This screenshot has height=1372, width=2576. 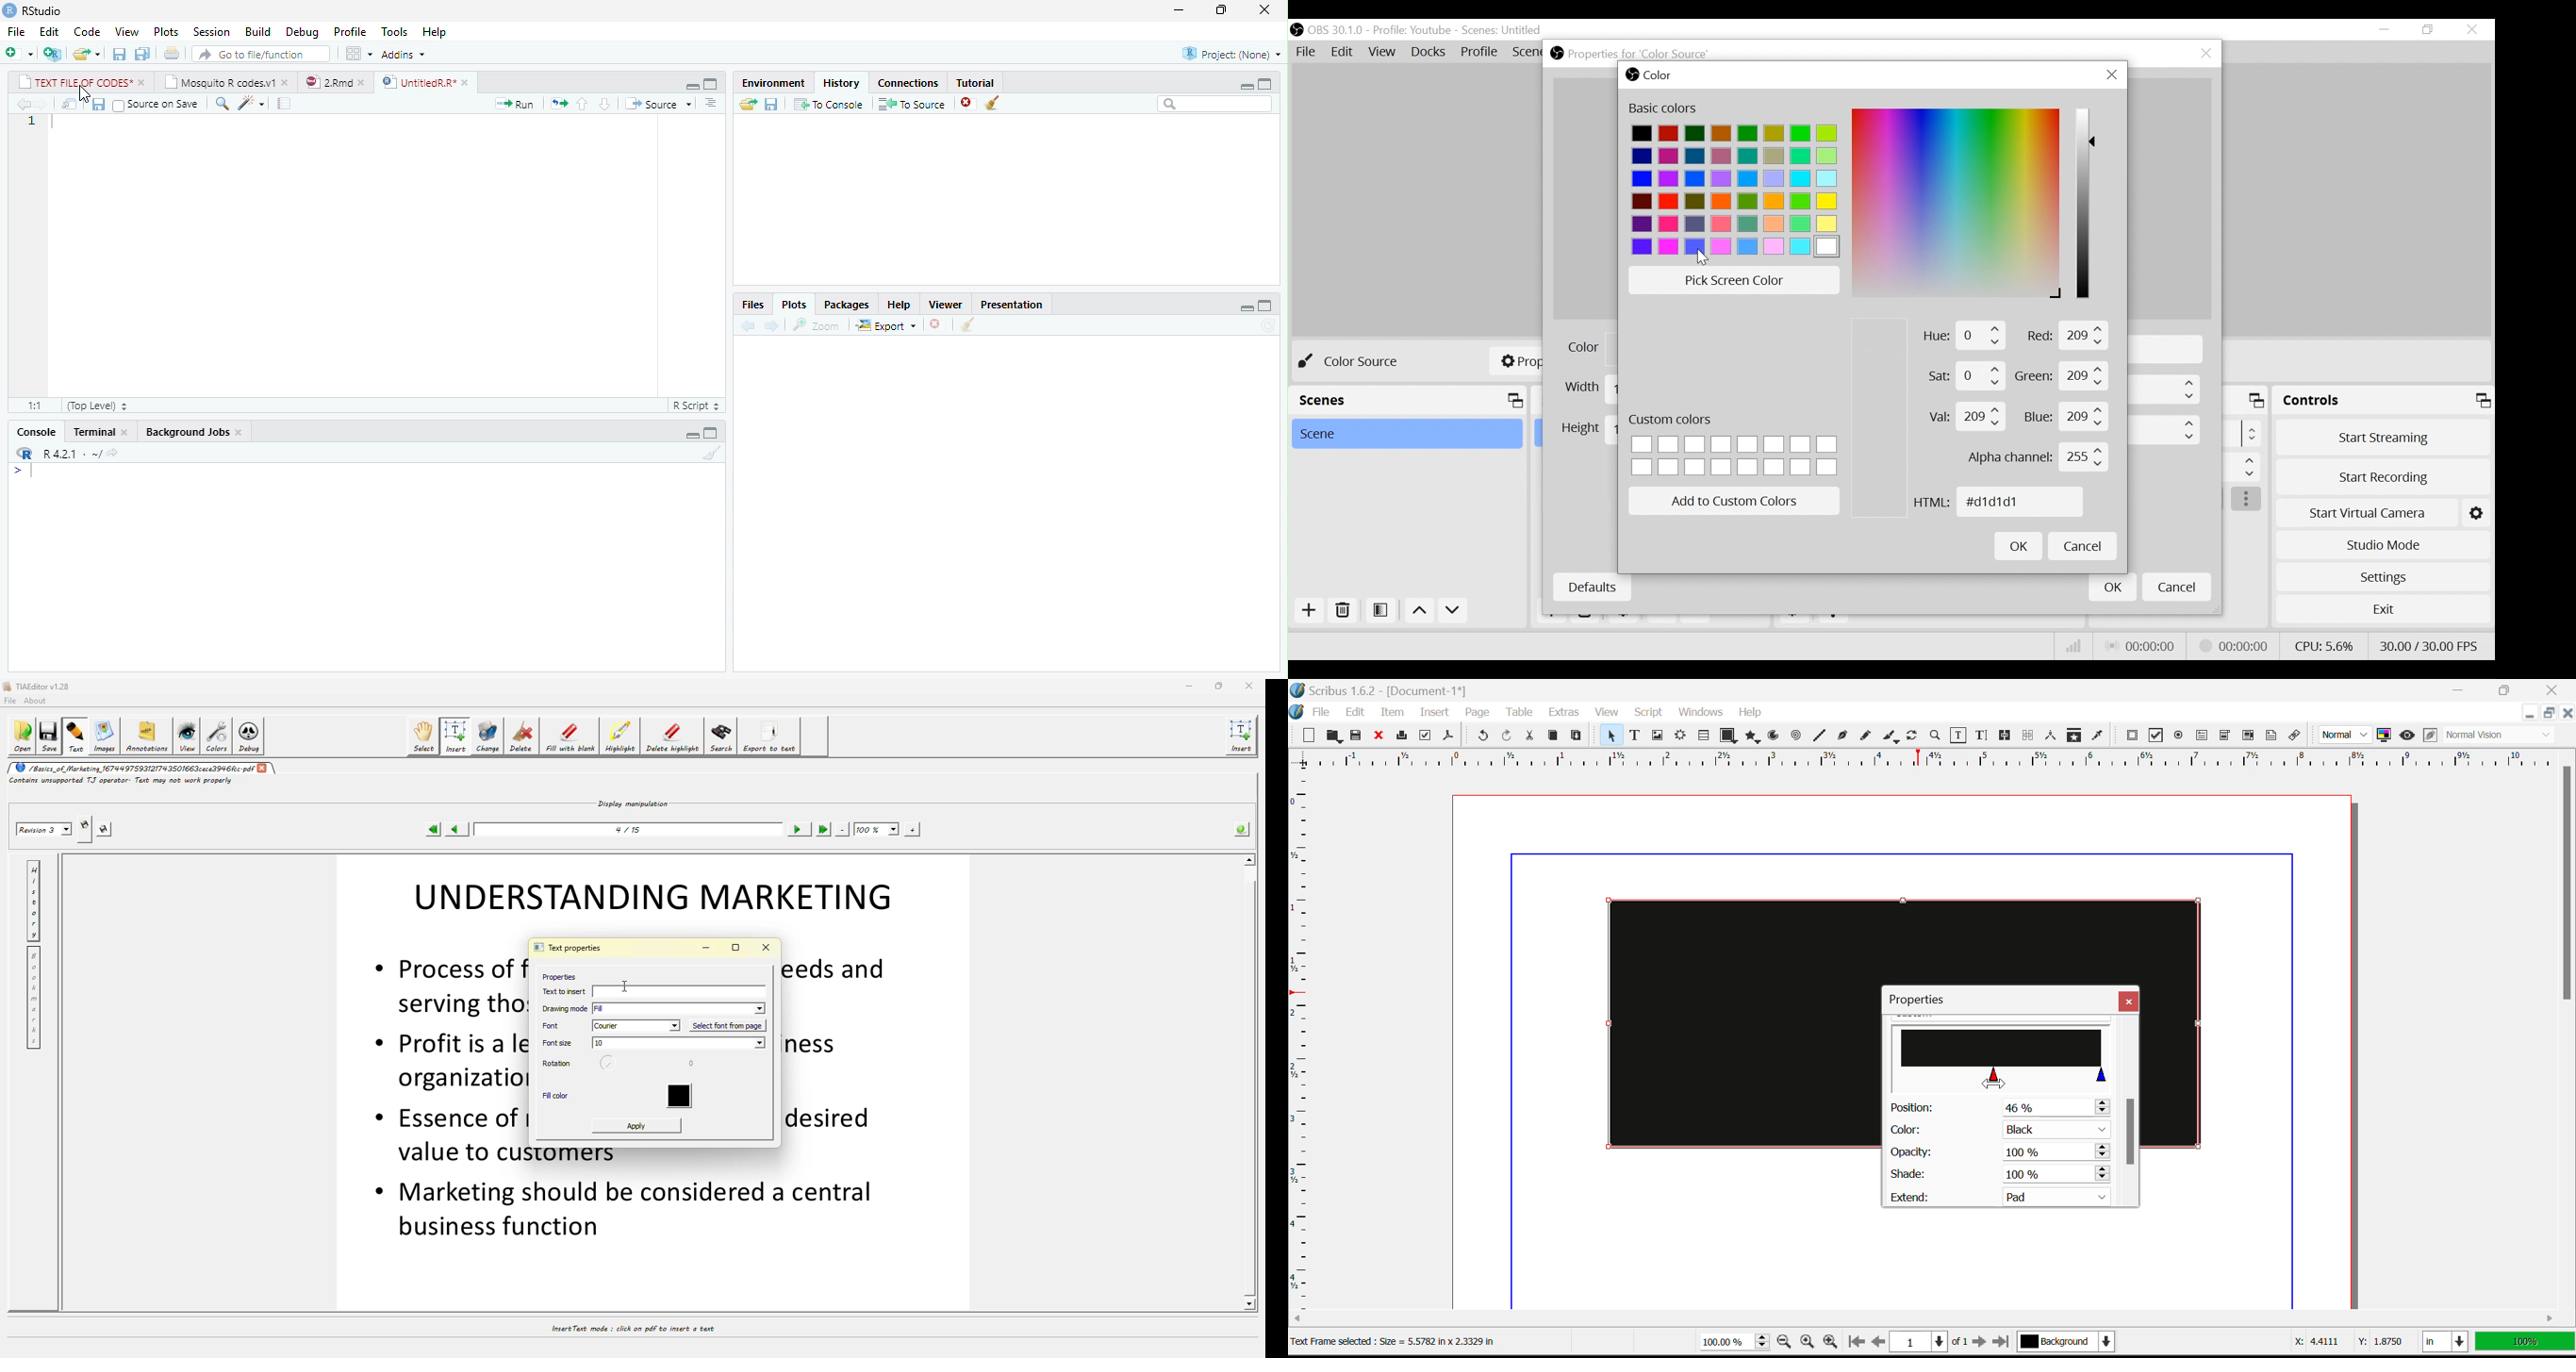 I want to click on Tutorial, so click(x=977, y=82).